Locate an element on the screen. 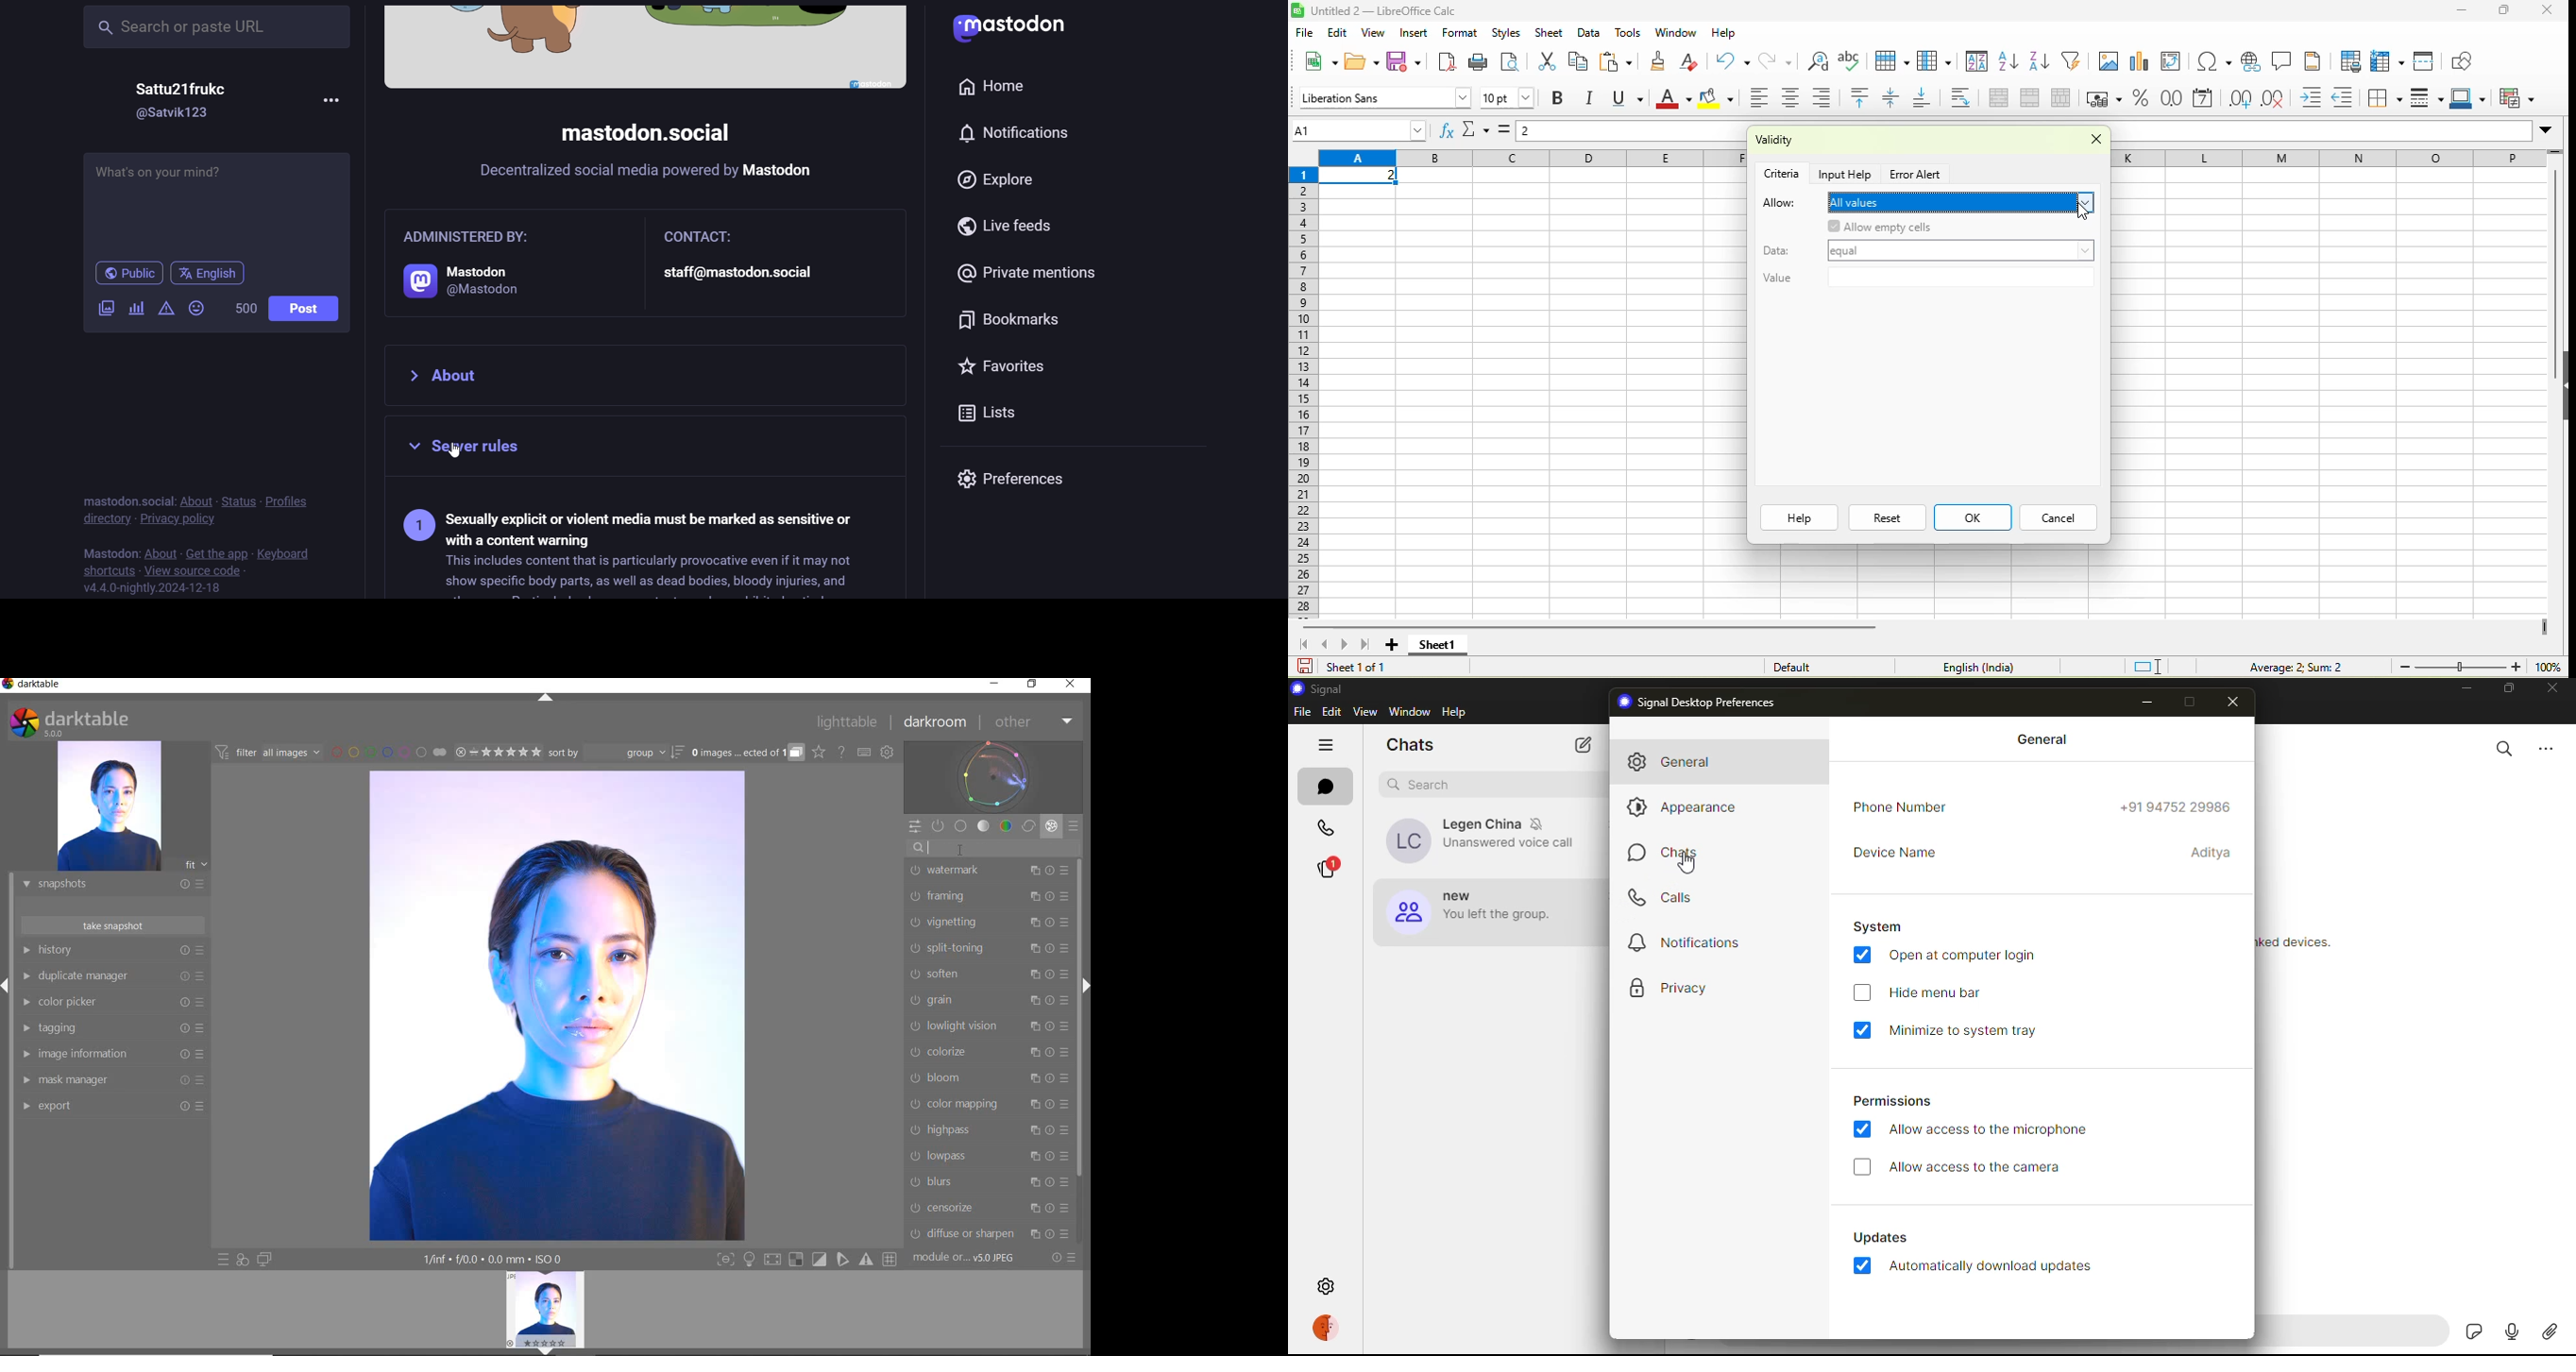  view is located at coordinates (1376, 33).